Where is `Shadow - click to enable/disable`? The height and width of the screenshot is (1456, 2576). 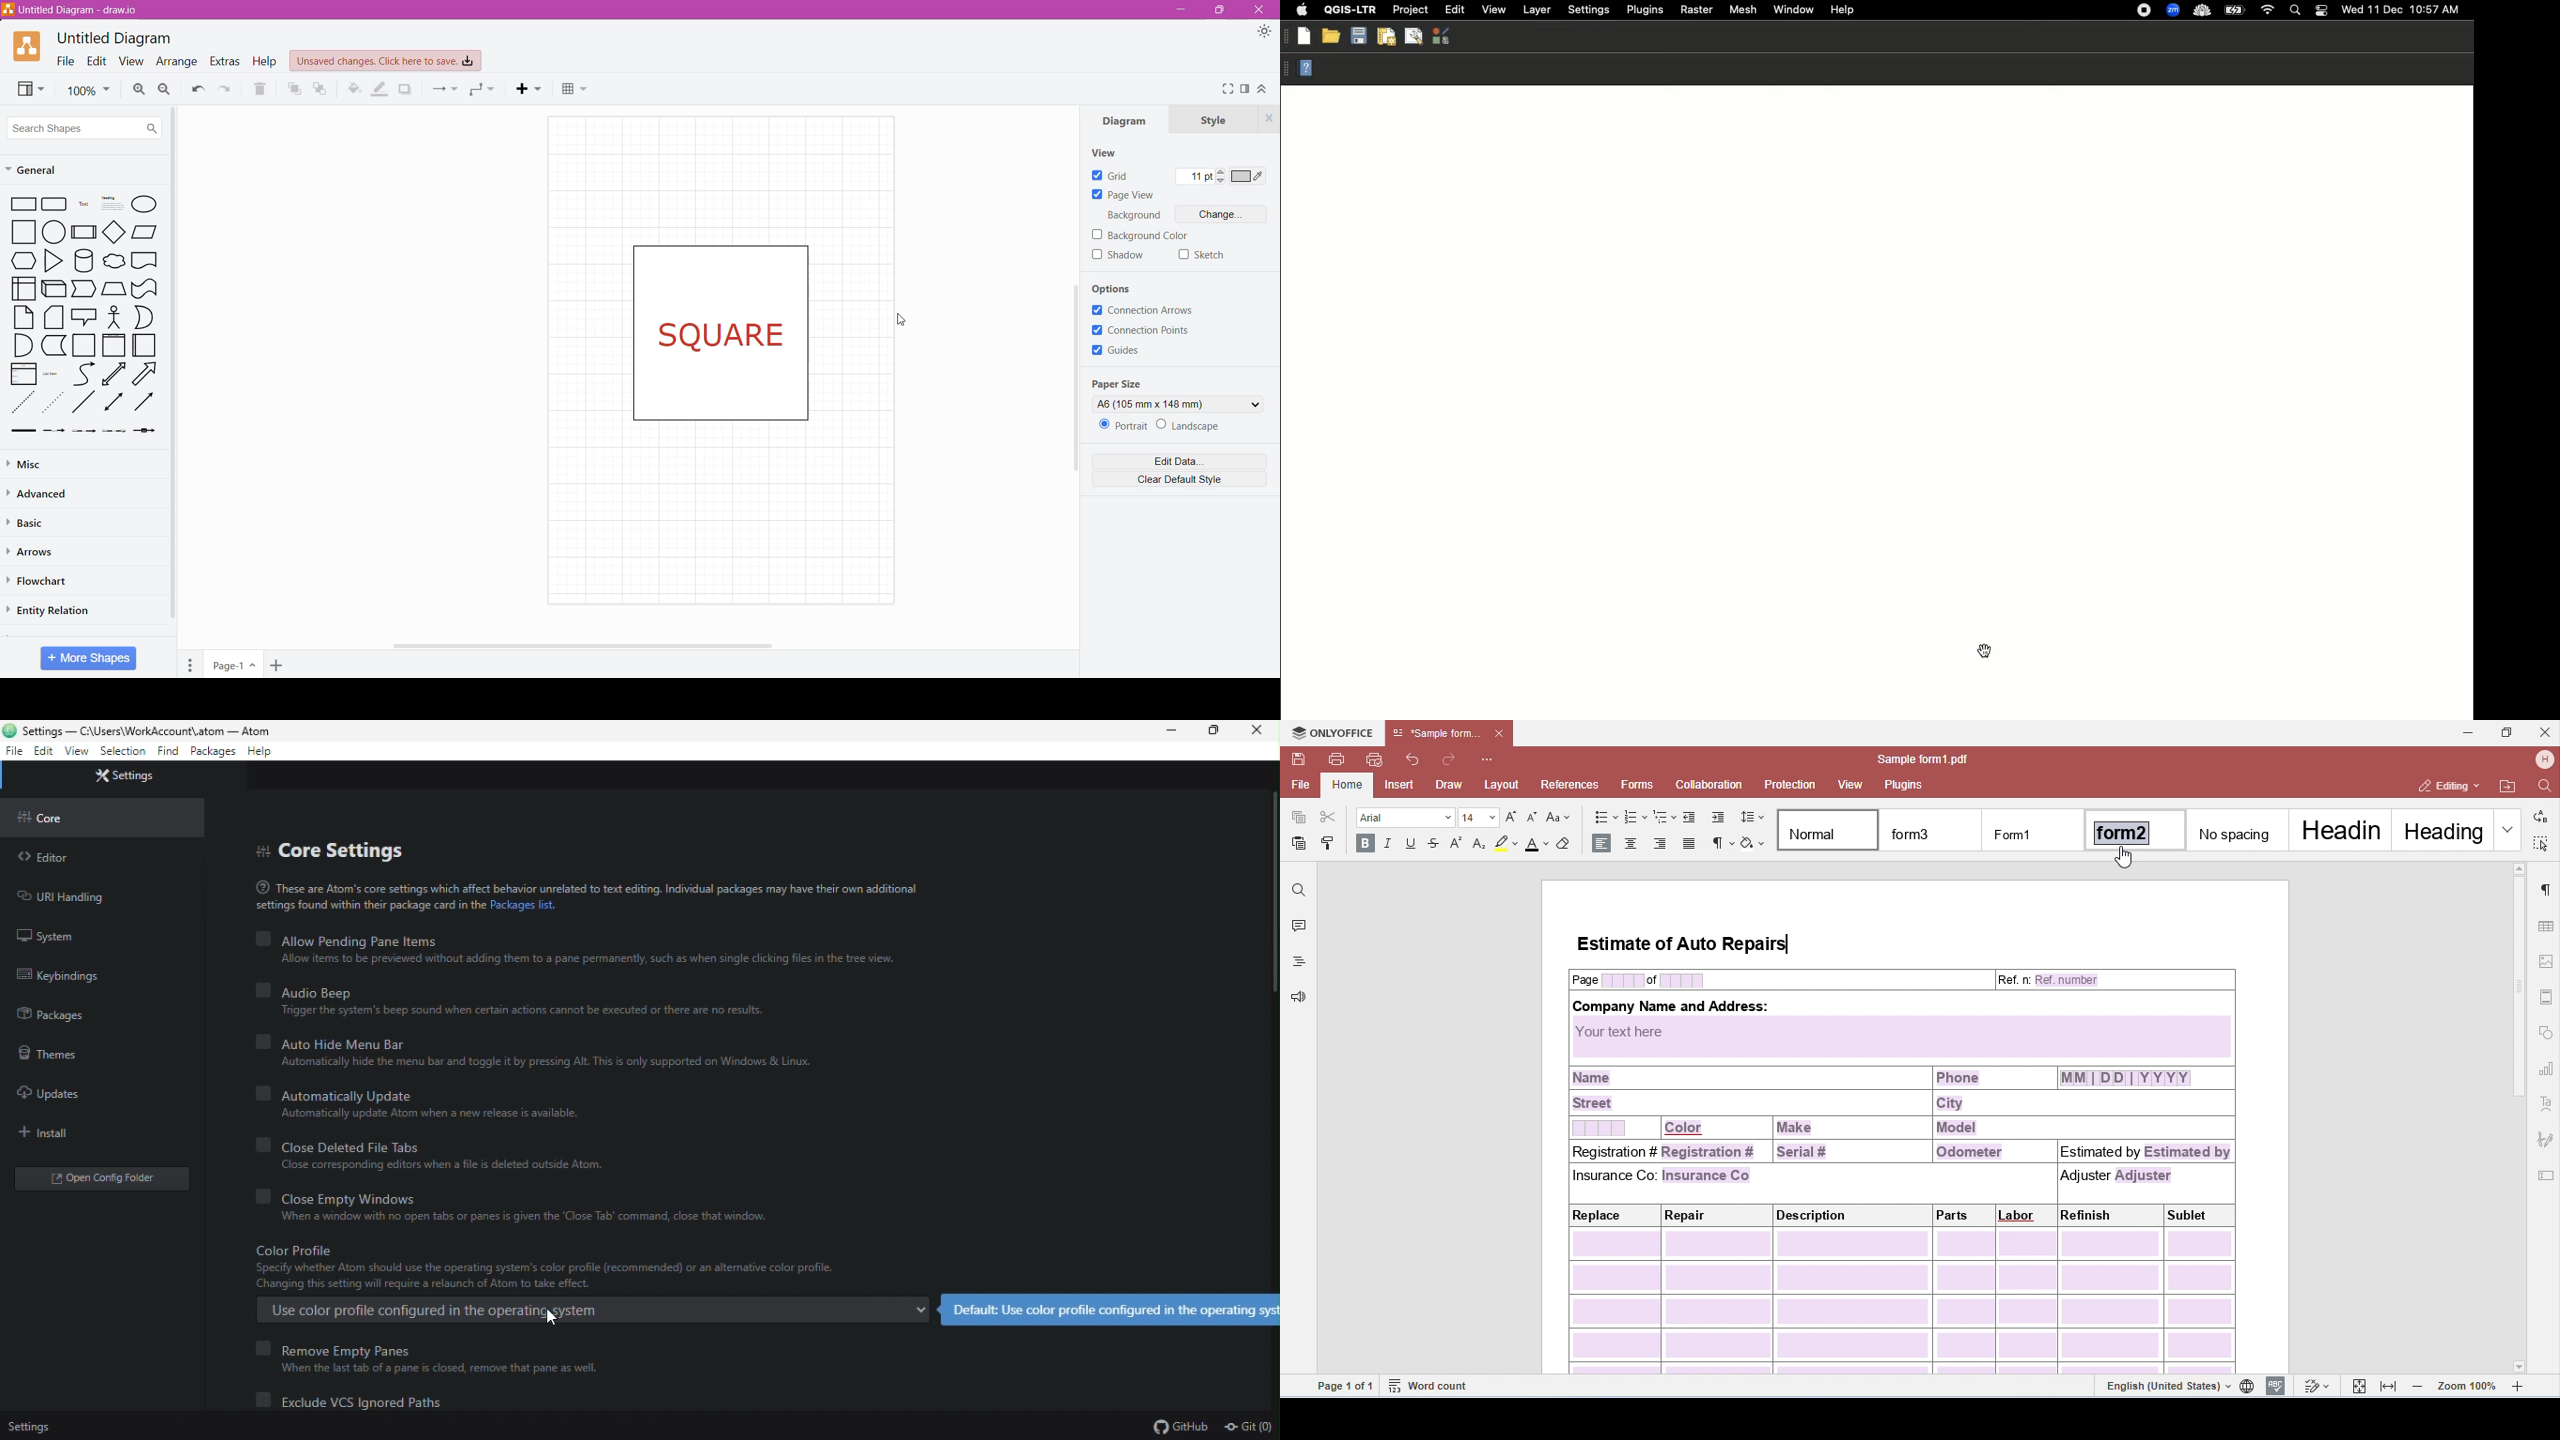
Shadow - click to enable/disable is located at coordinates (1119, 258).